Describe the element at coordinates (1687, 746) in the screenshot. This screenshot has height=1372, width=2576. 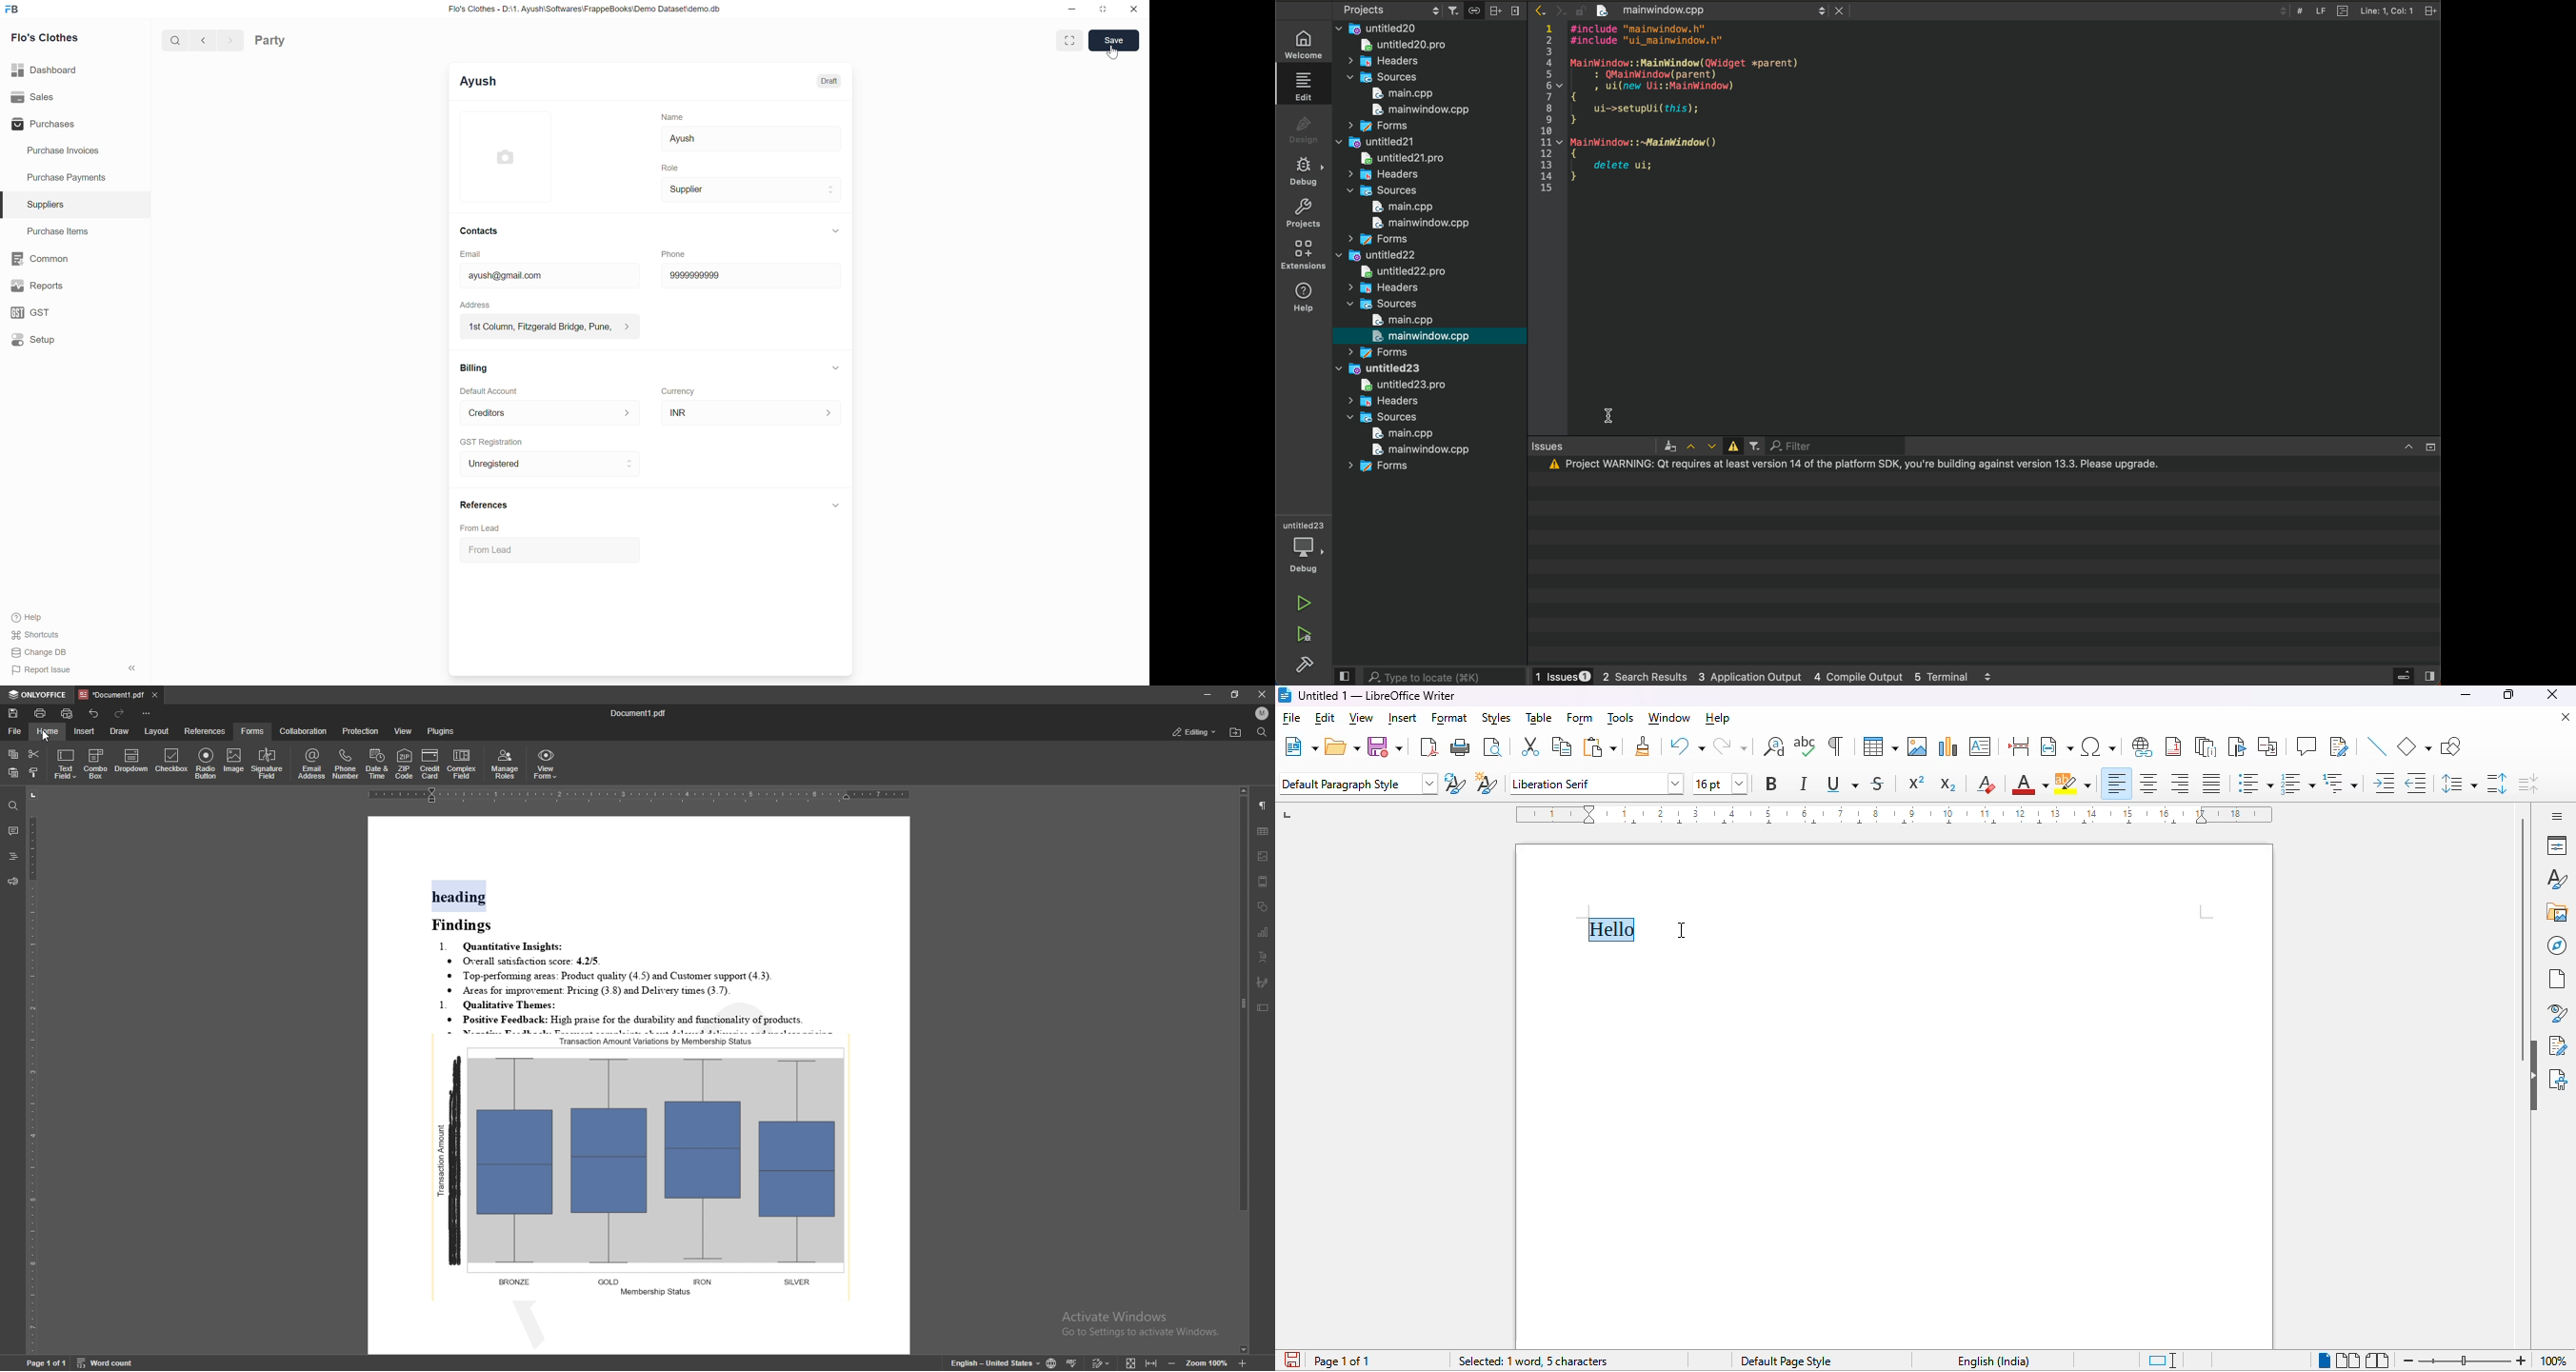
I see `undo` at that location.